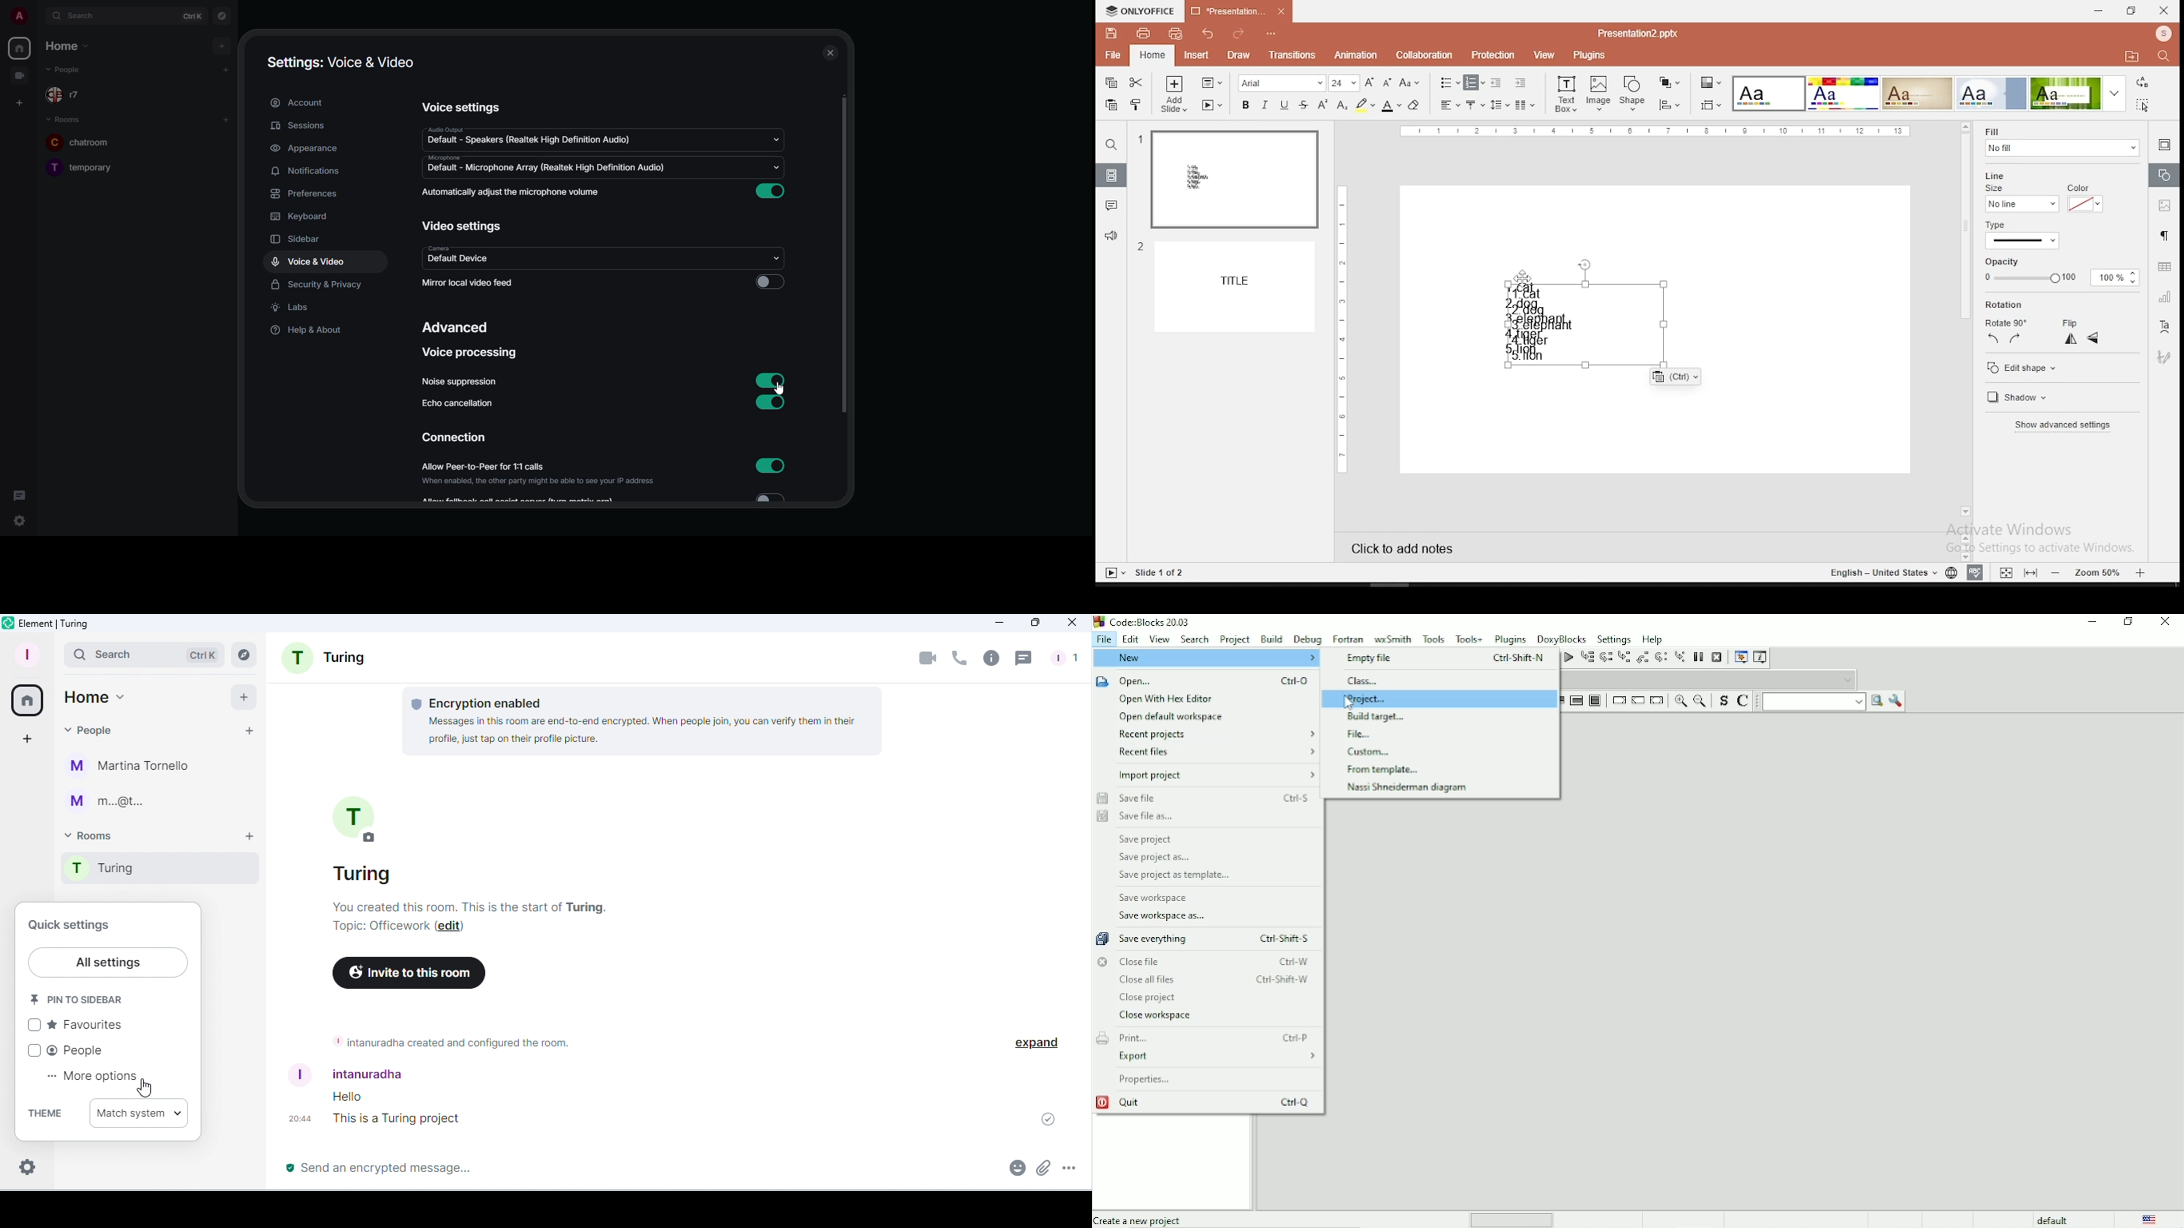 Image resolution: width=2184 pixels, height=1232 pixels. I want to click on Edit, so click(449, 927).